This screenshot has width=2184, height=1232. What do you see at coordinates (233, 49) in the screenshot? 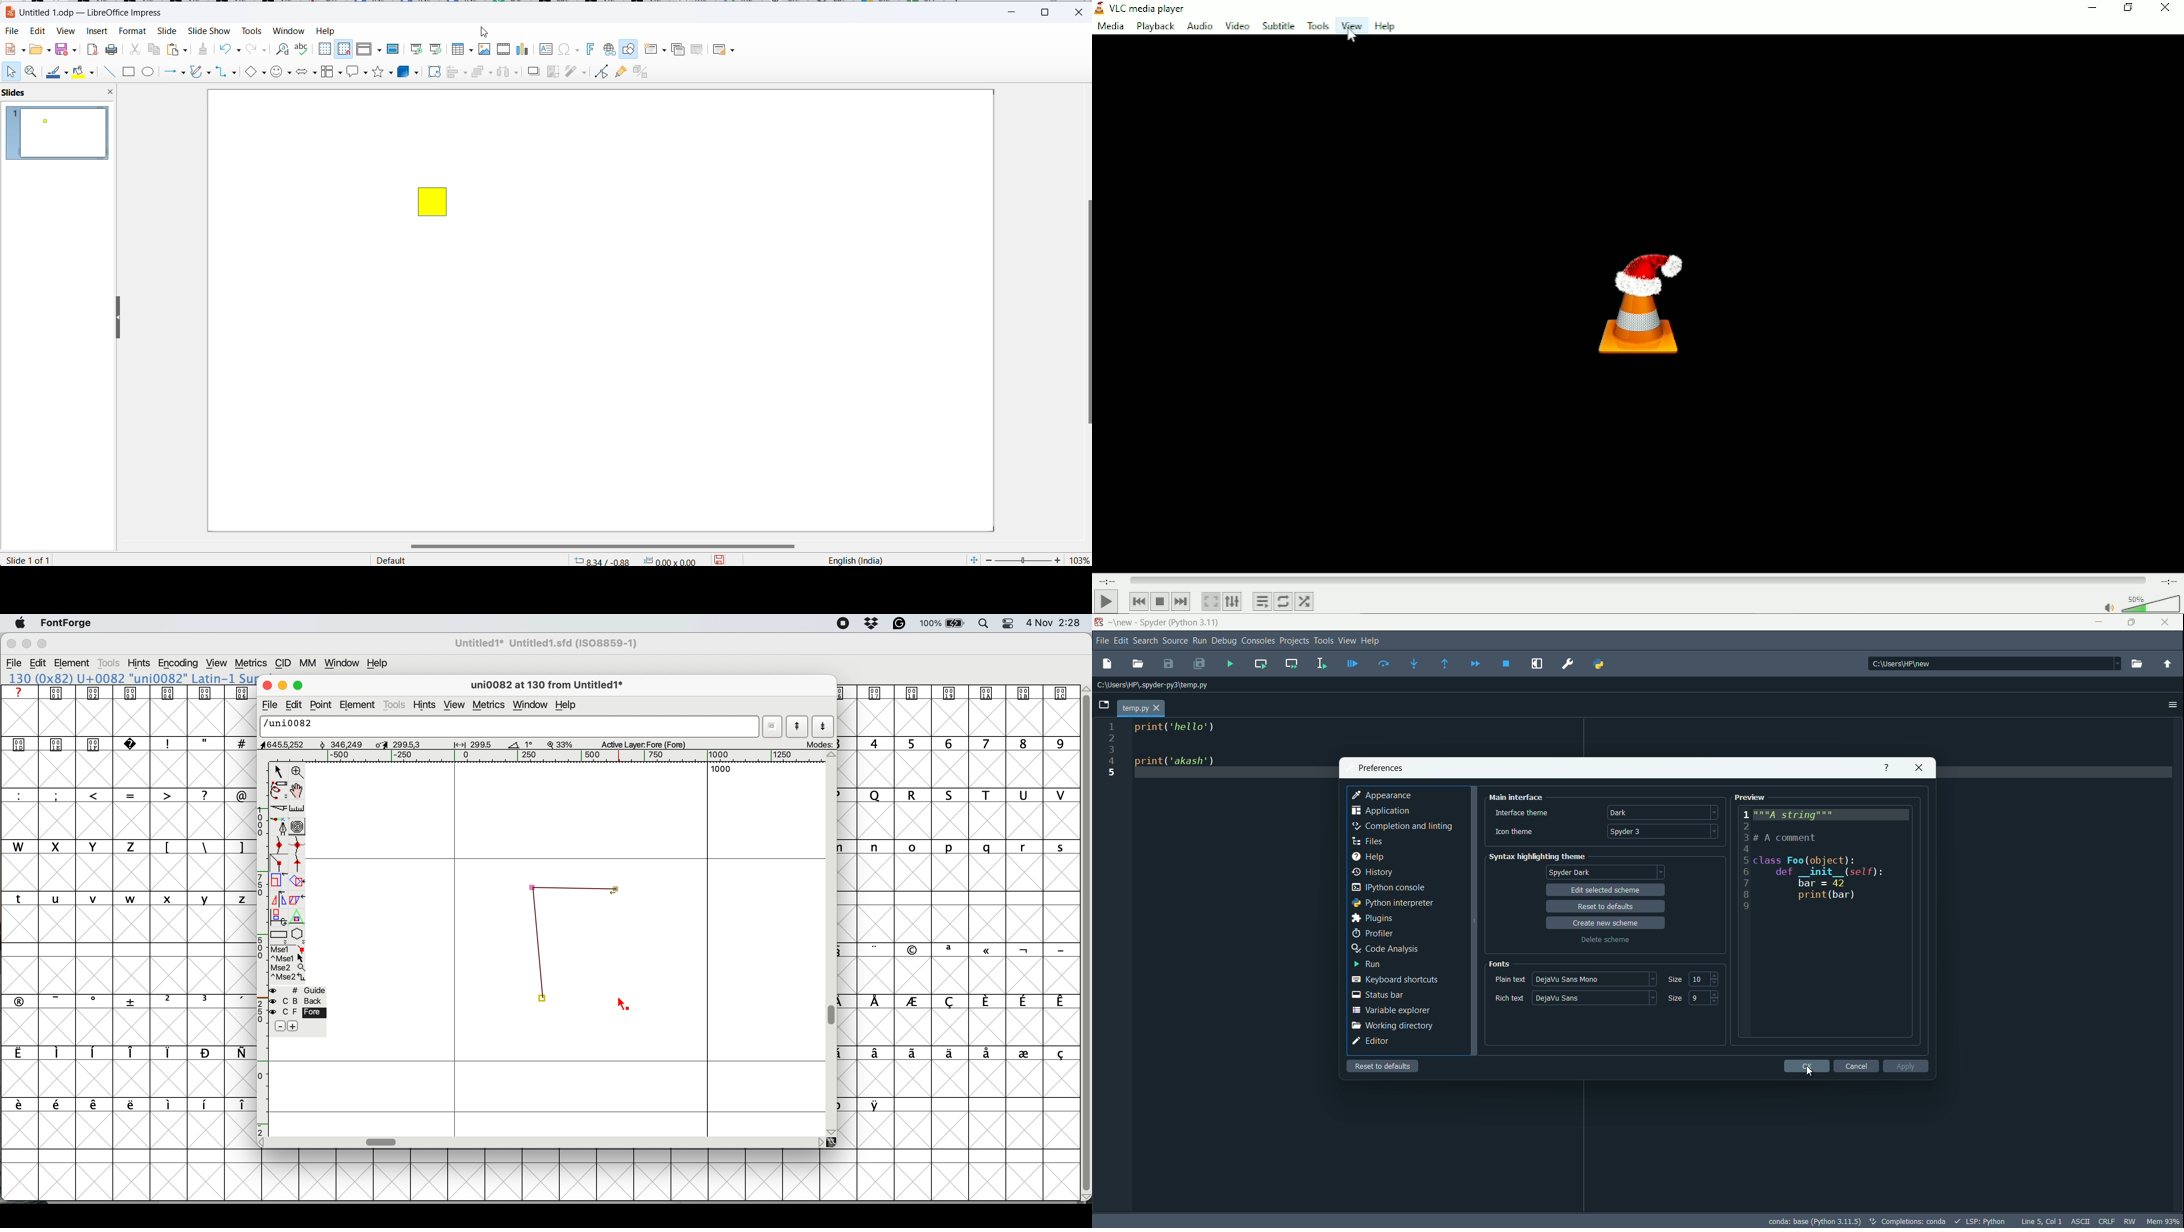
I see `undo` at bounding box center [233, 49].